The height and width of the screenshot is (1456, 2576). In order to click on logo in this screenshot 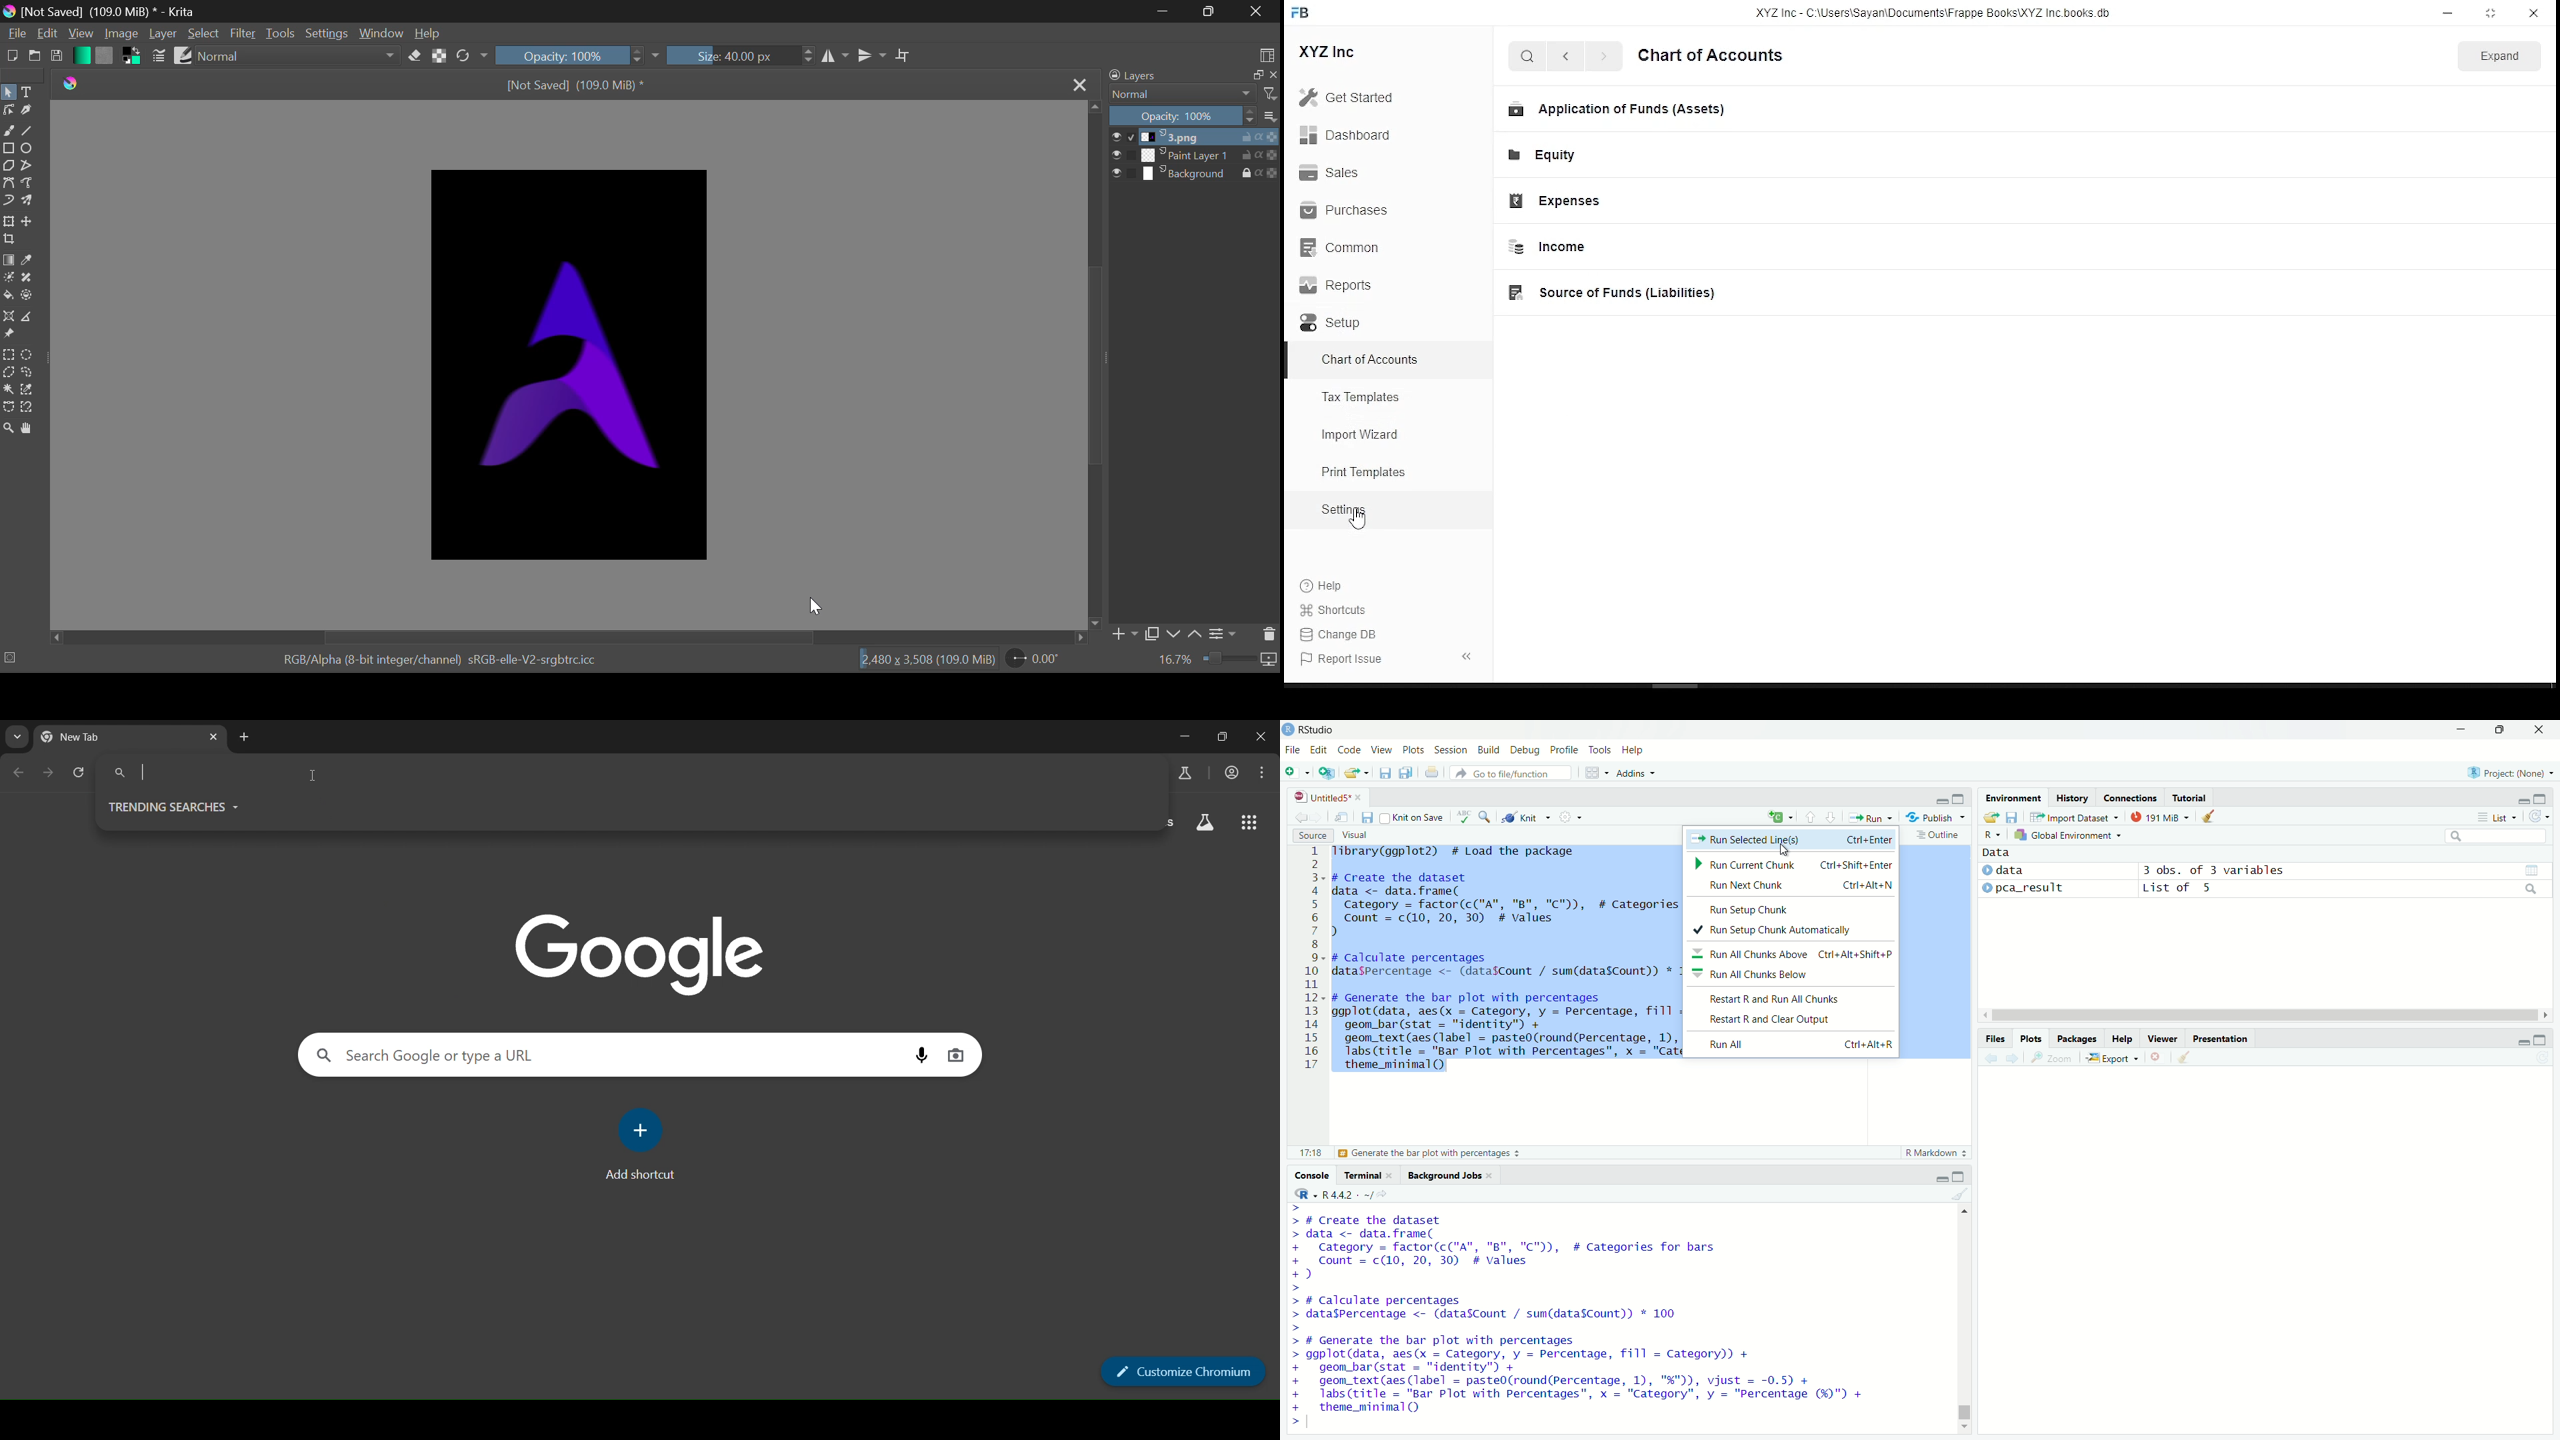, I will do `click(1289, 729)`.